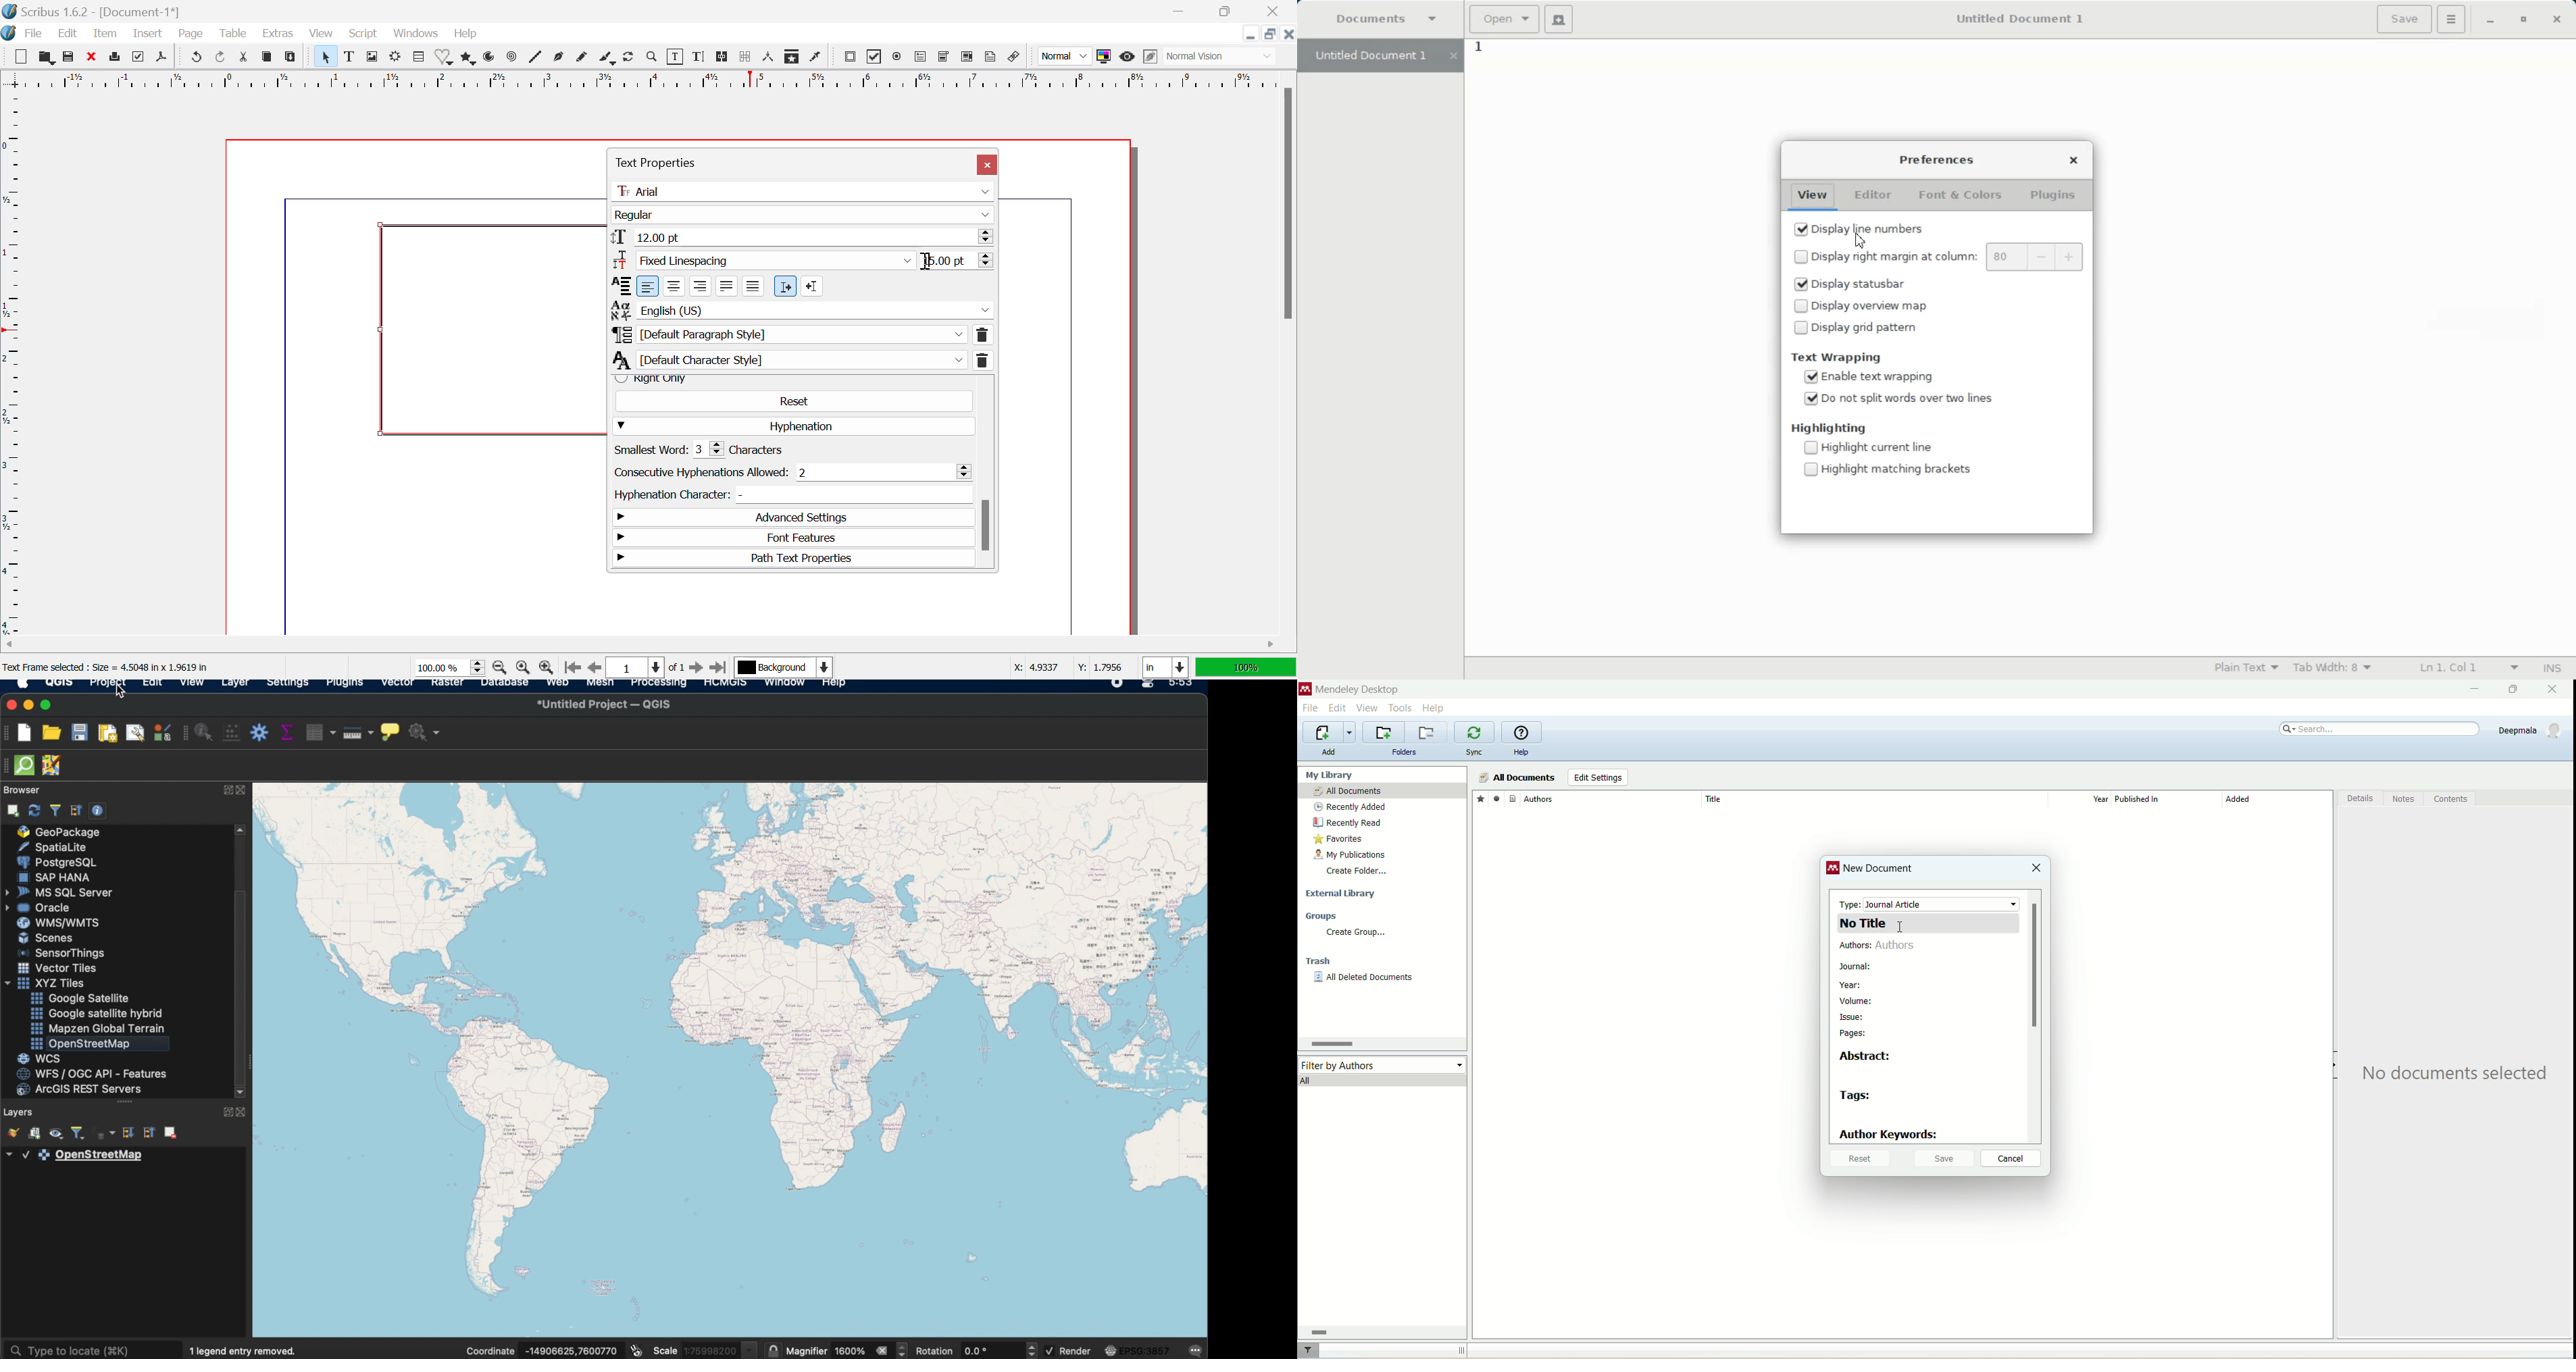 The width and height of the screenshot is (2576, 1372). Describe the element at coordinates (36, 1132) in the screenshot. I see `add group` at that location.